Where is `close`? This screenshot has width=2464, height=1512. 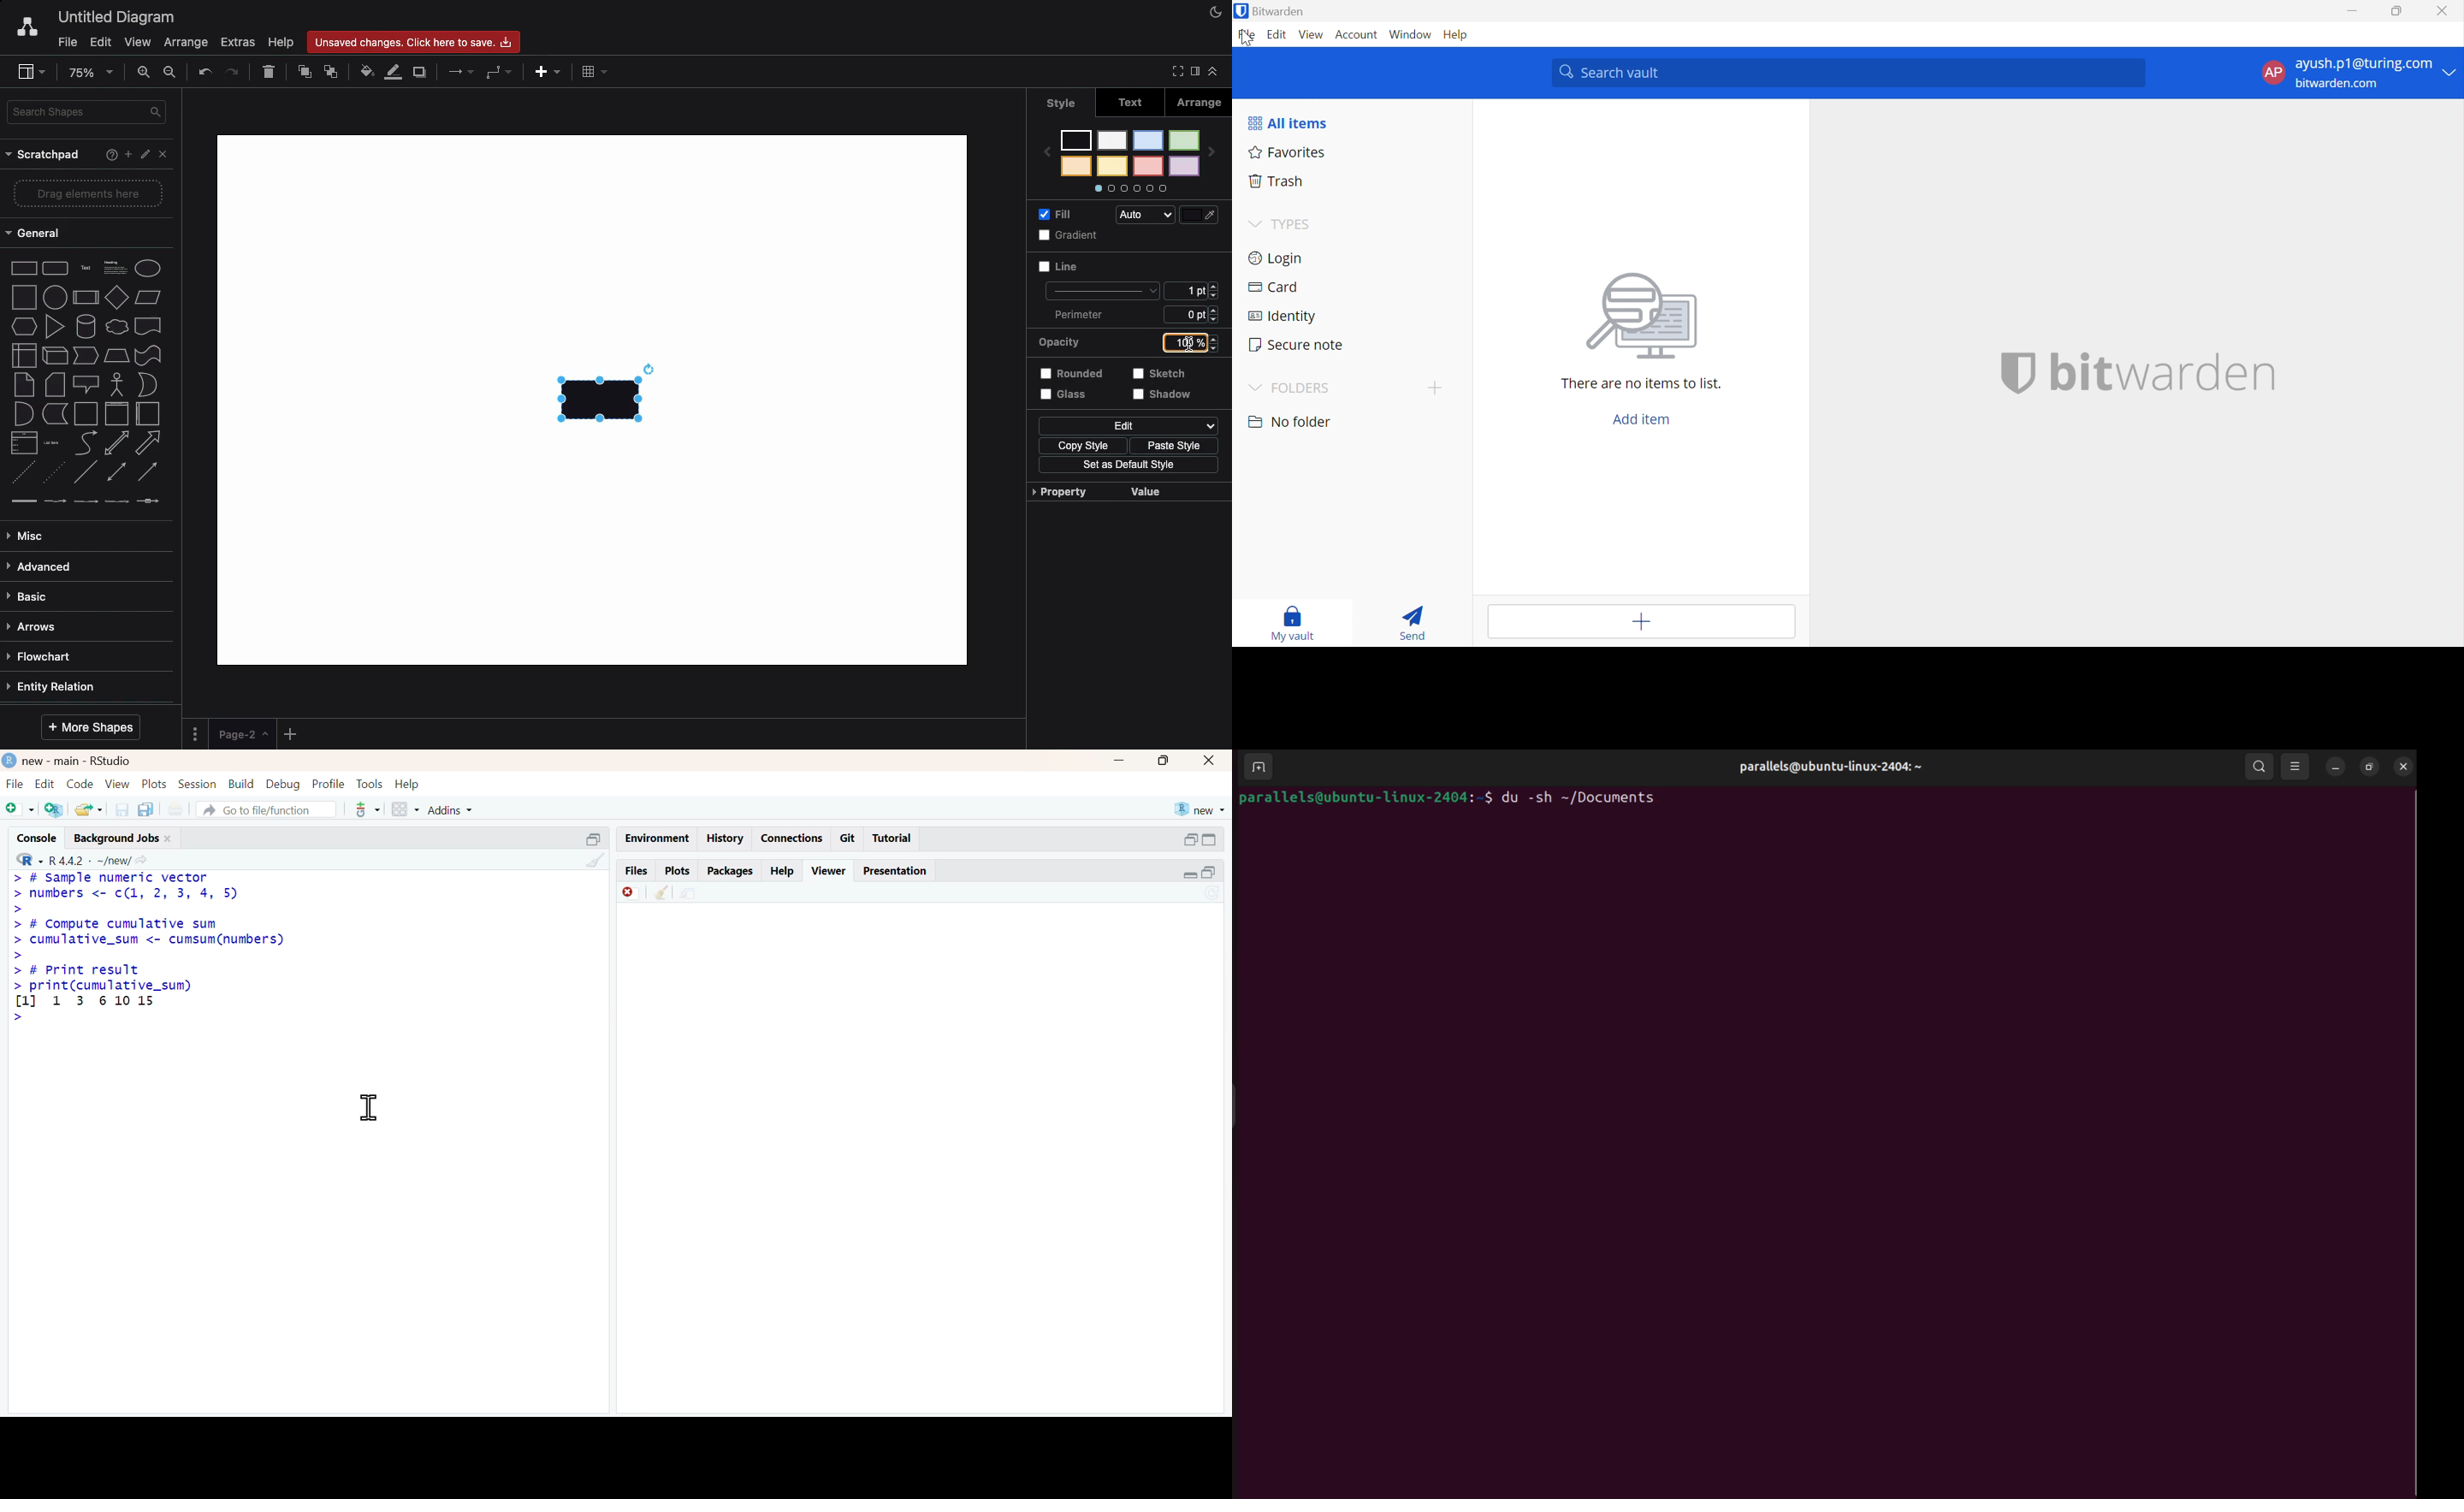 close is located at coordinates (2404, 766).